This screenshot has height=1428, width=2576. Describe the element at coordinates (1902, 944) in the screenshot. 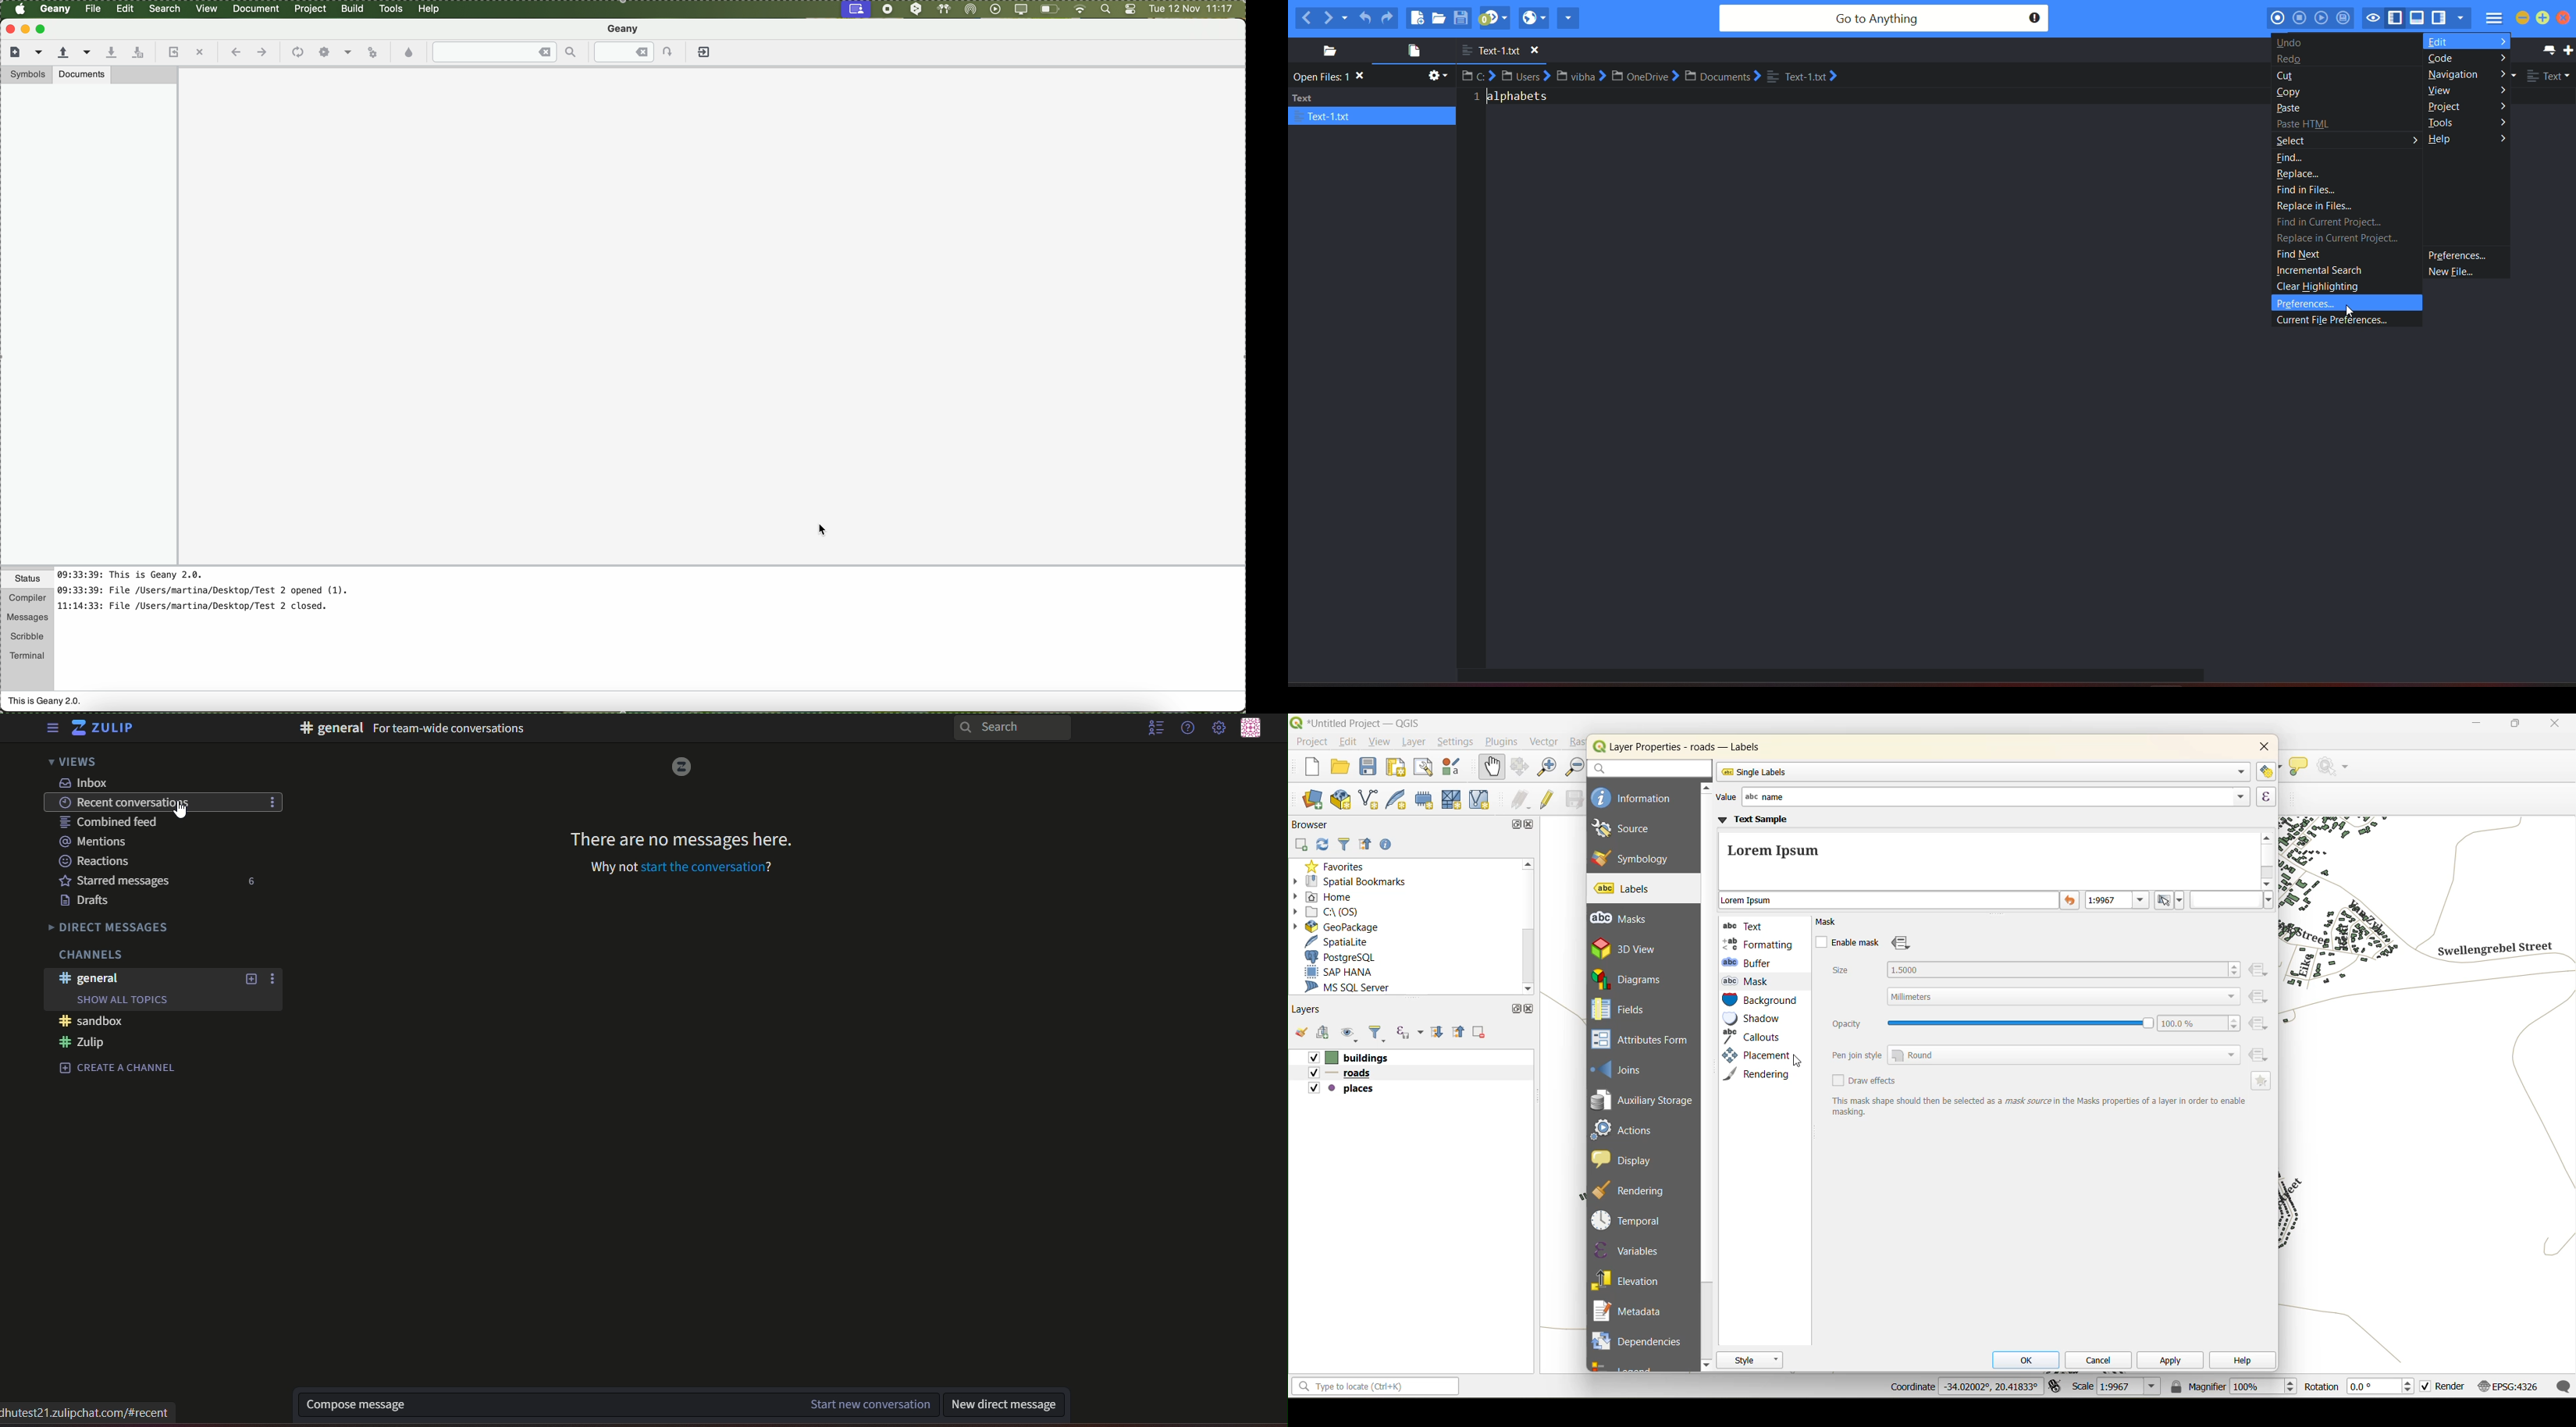

I see `data defined override` at that location.